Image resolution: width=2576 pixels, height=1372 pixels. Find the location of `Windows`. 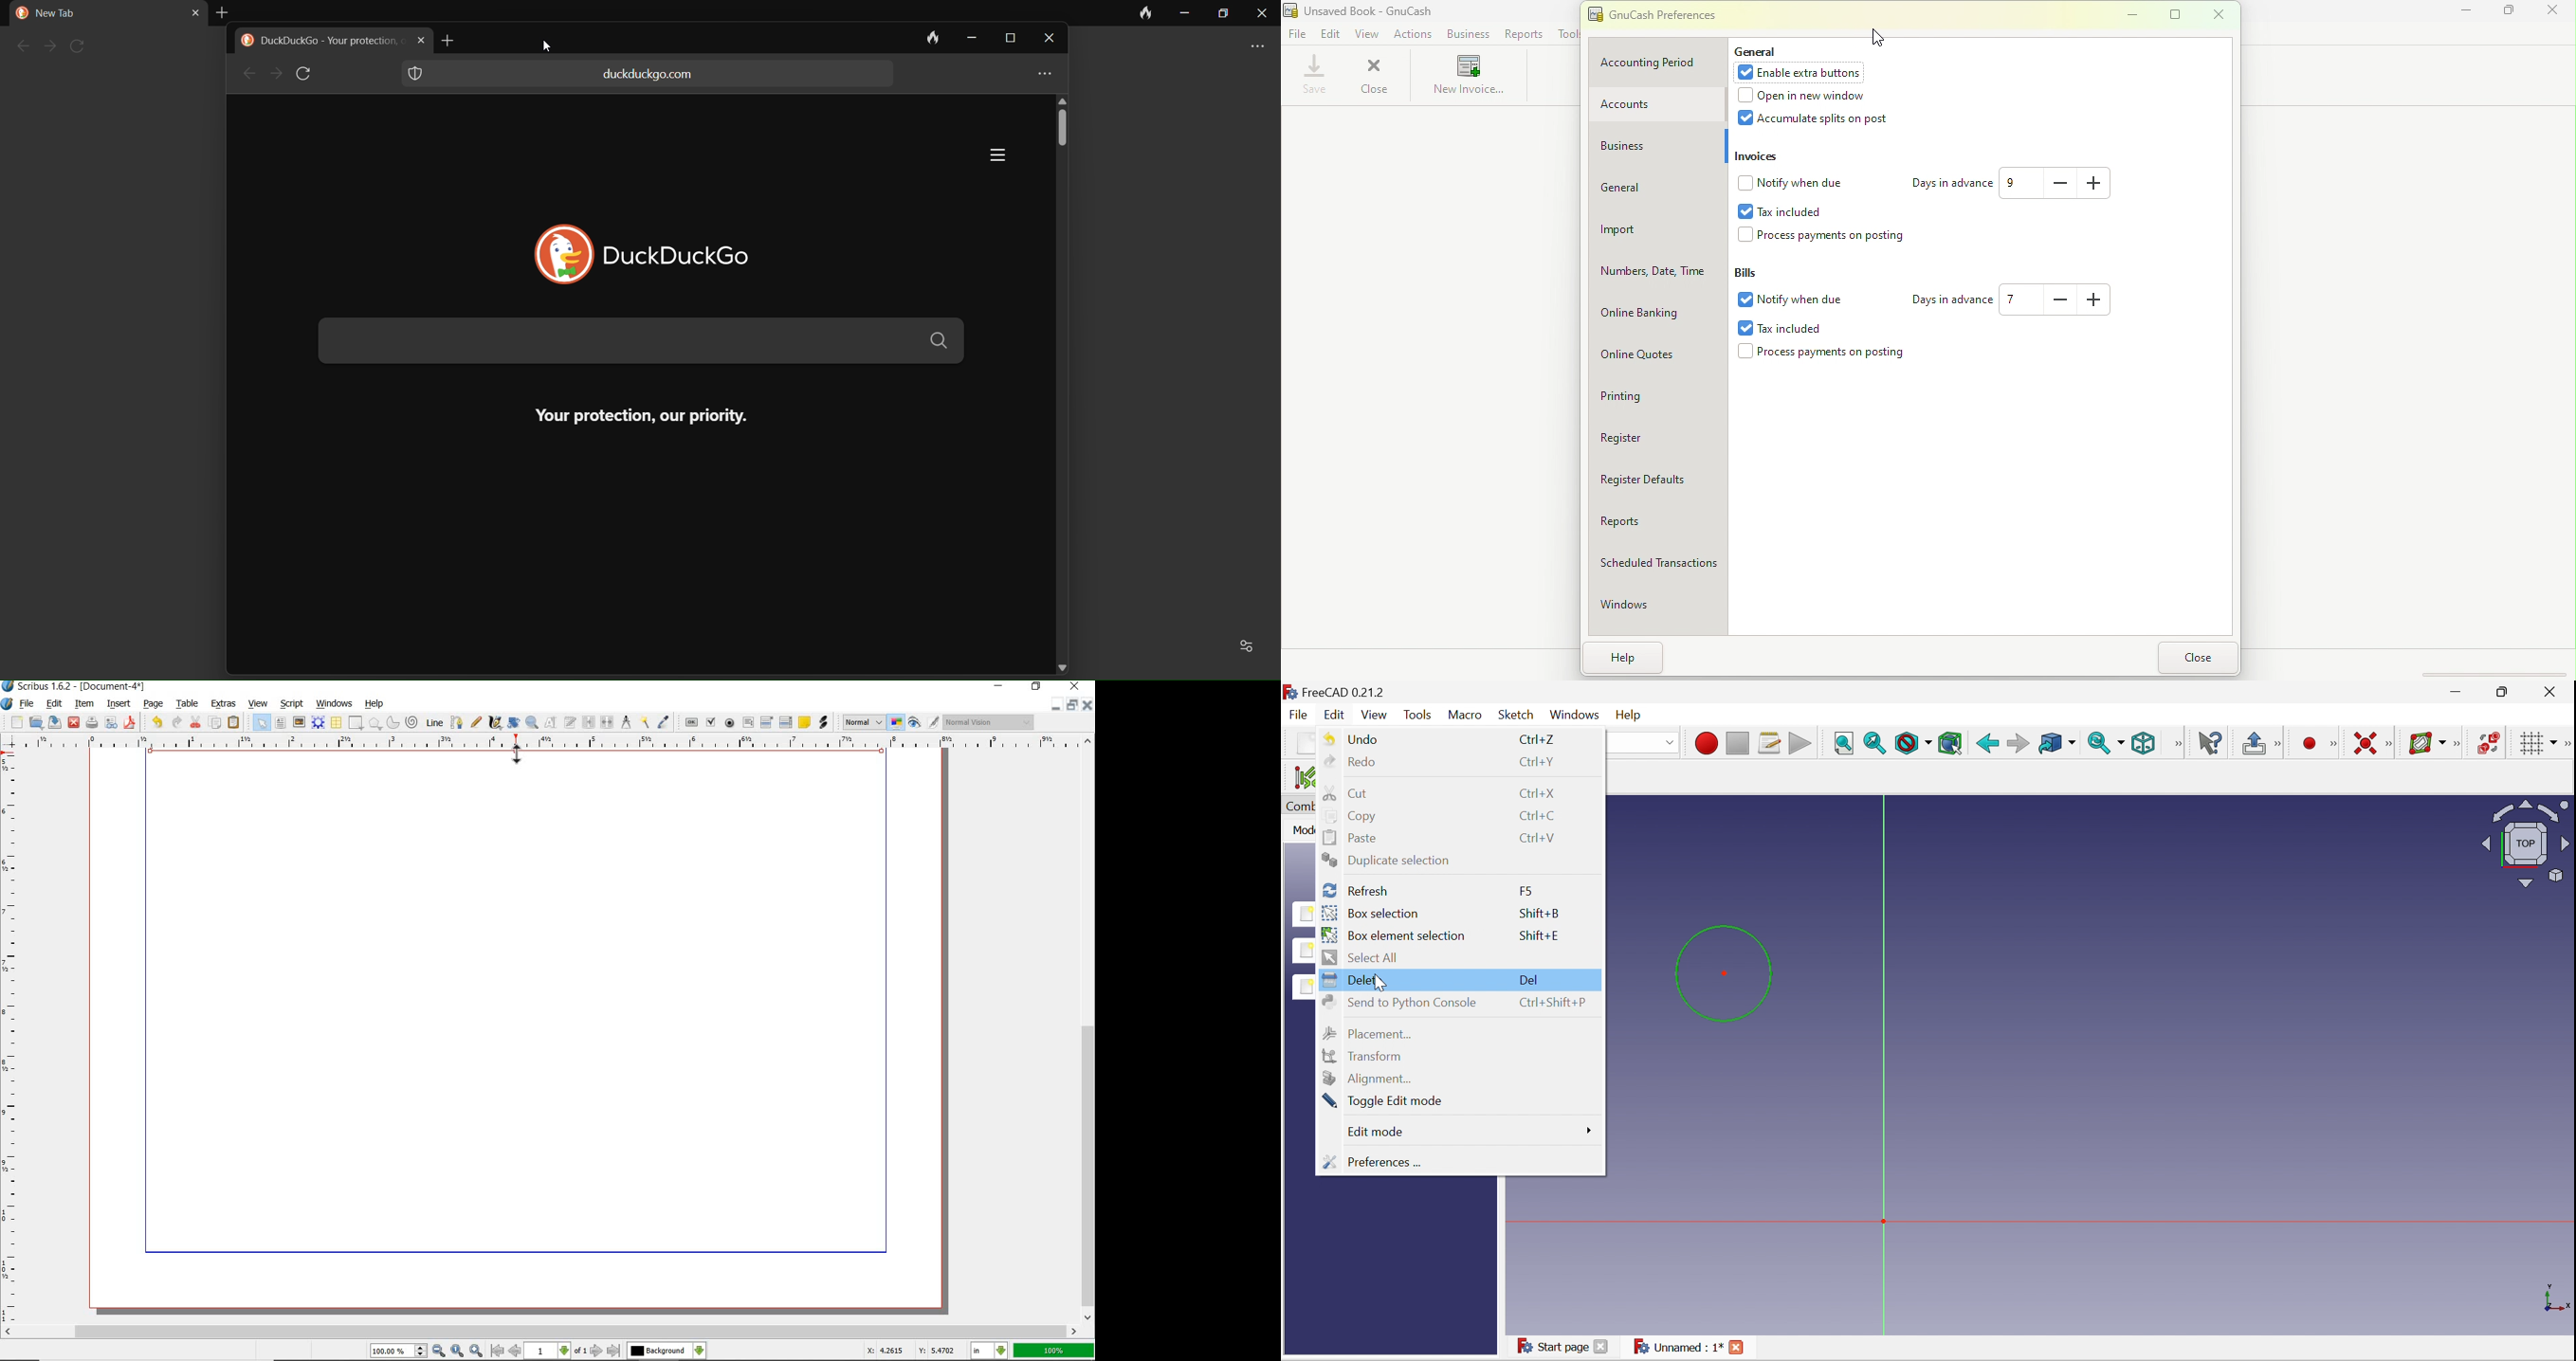

Windows is located at coordinates (1654, 604).